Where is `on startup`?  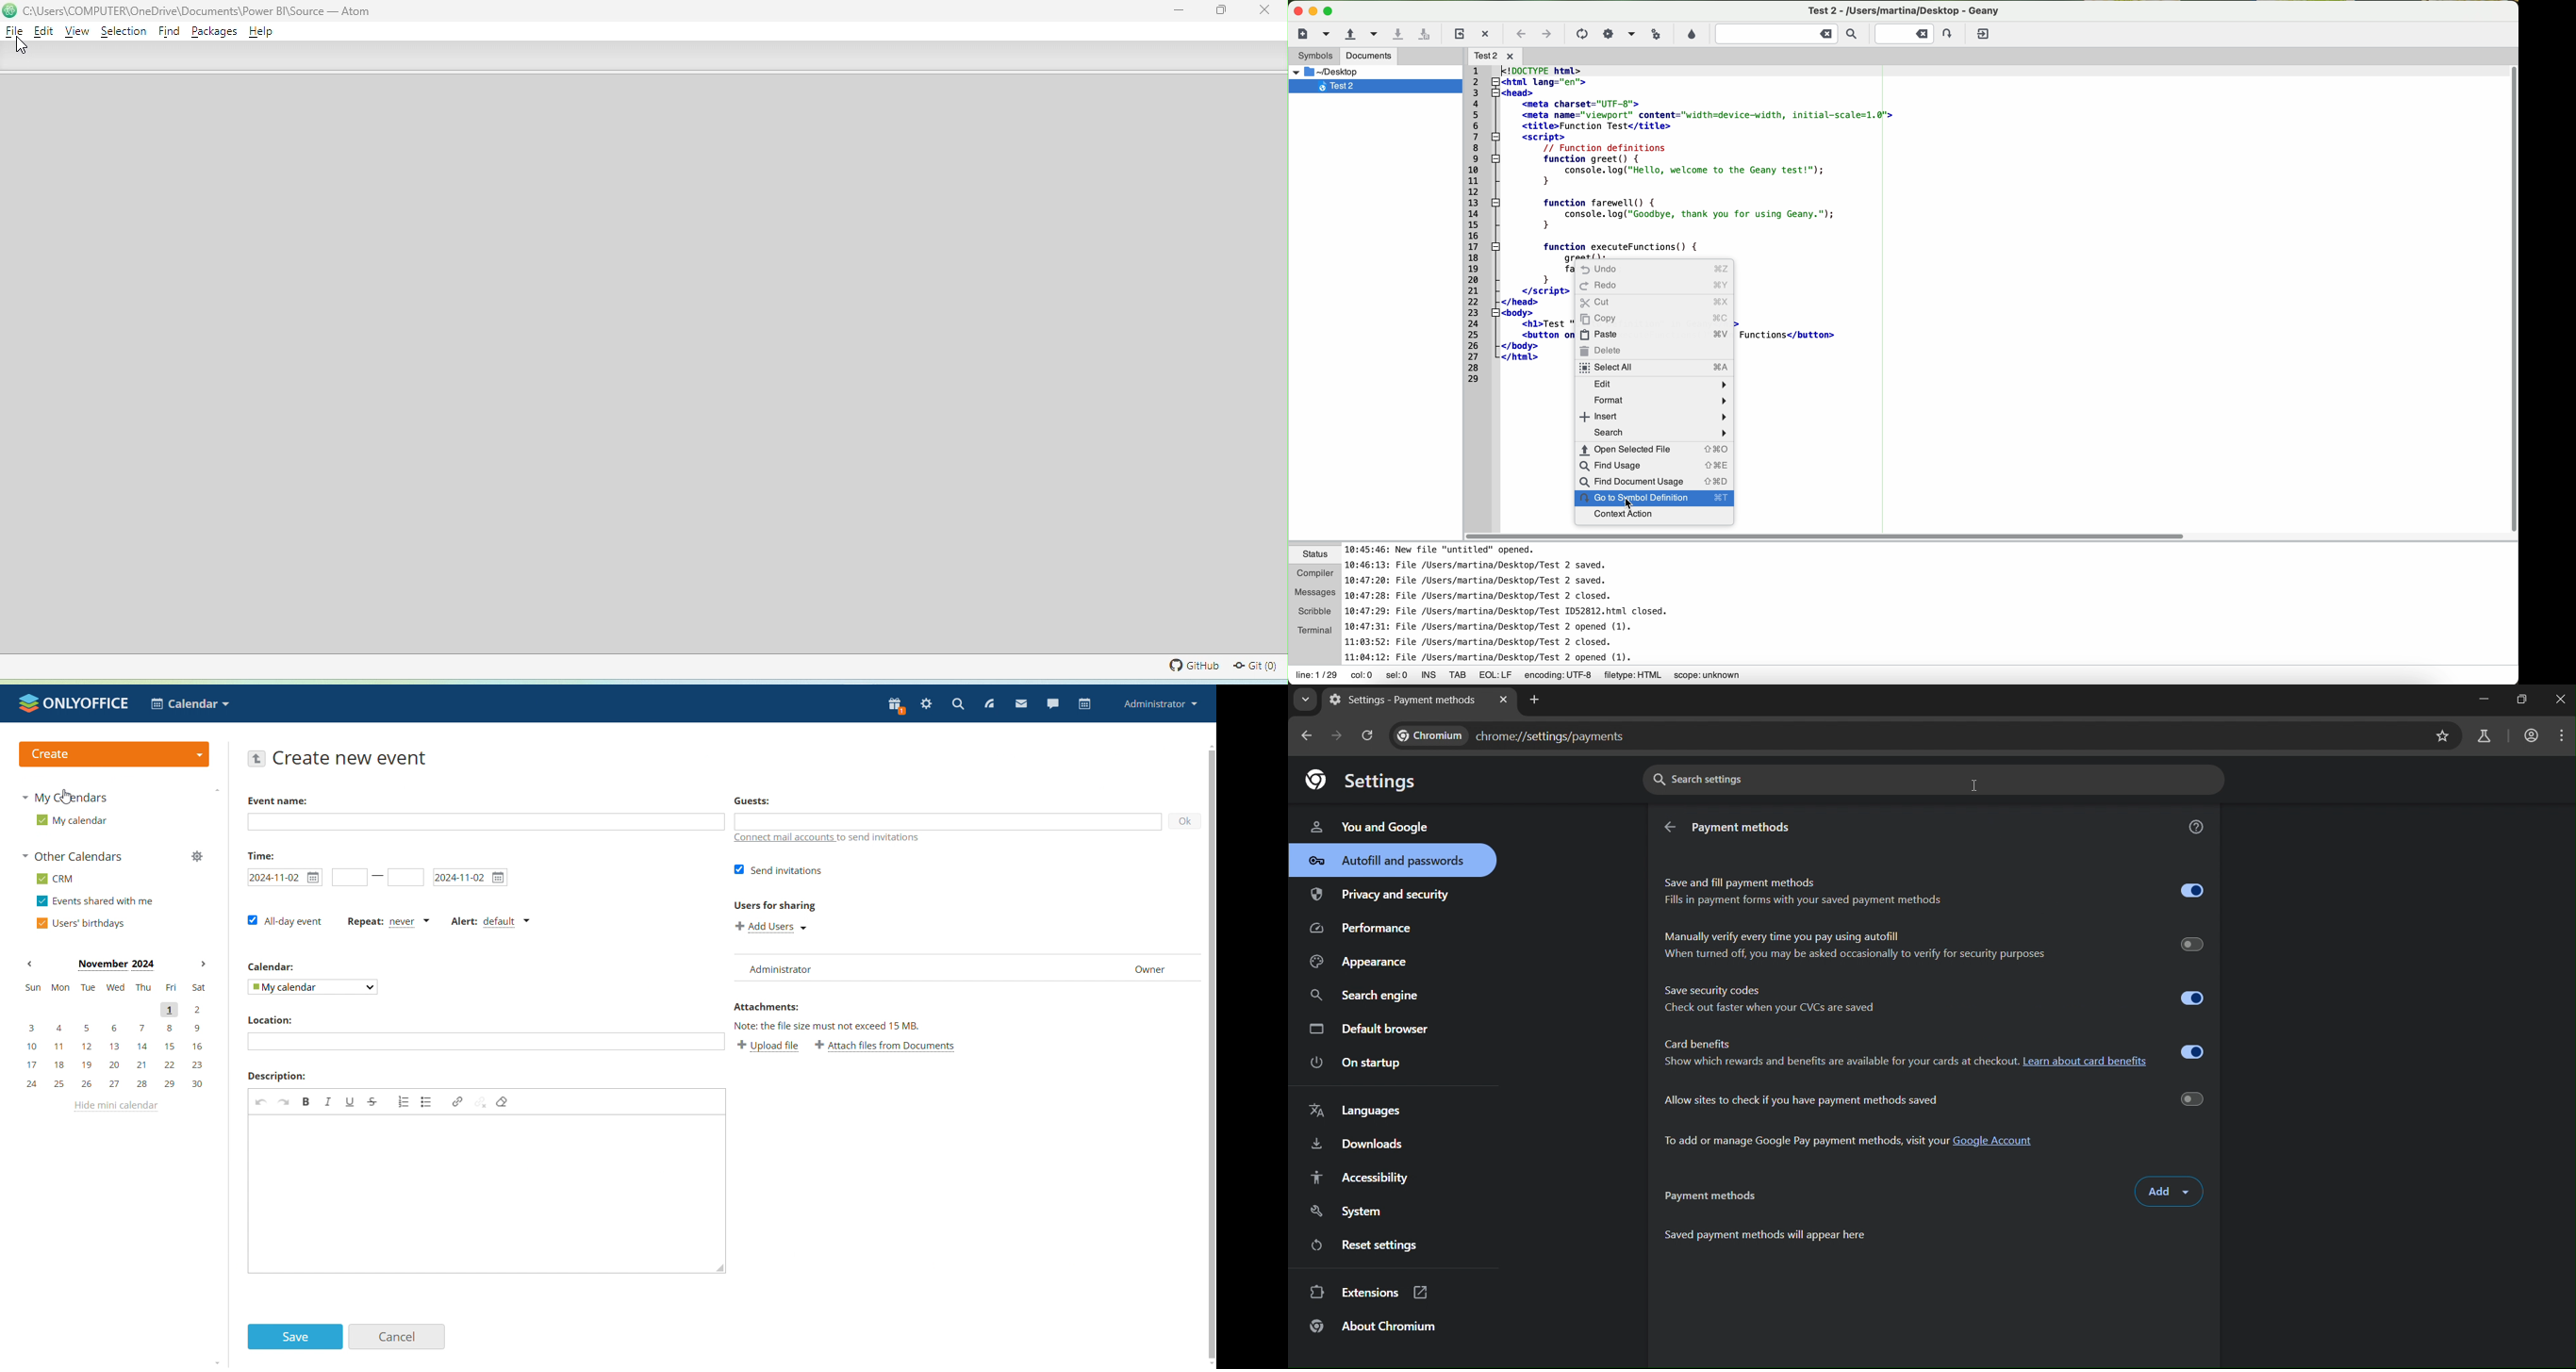
on startup is located at coordinates (1354, 1063).